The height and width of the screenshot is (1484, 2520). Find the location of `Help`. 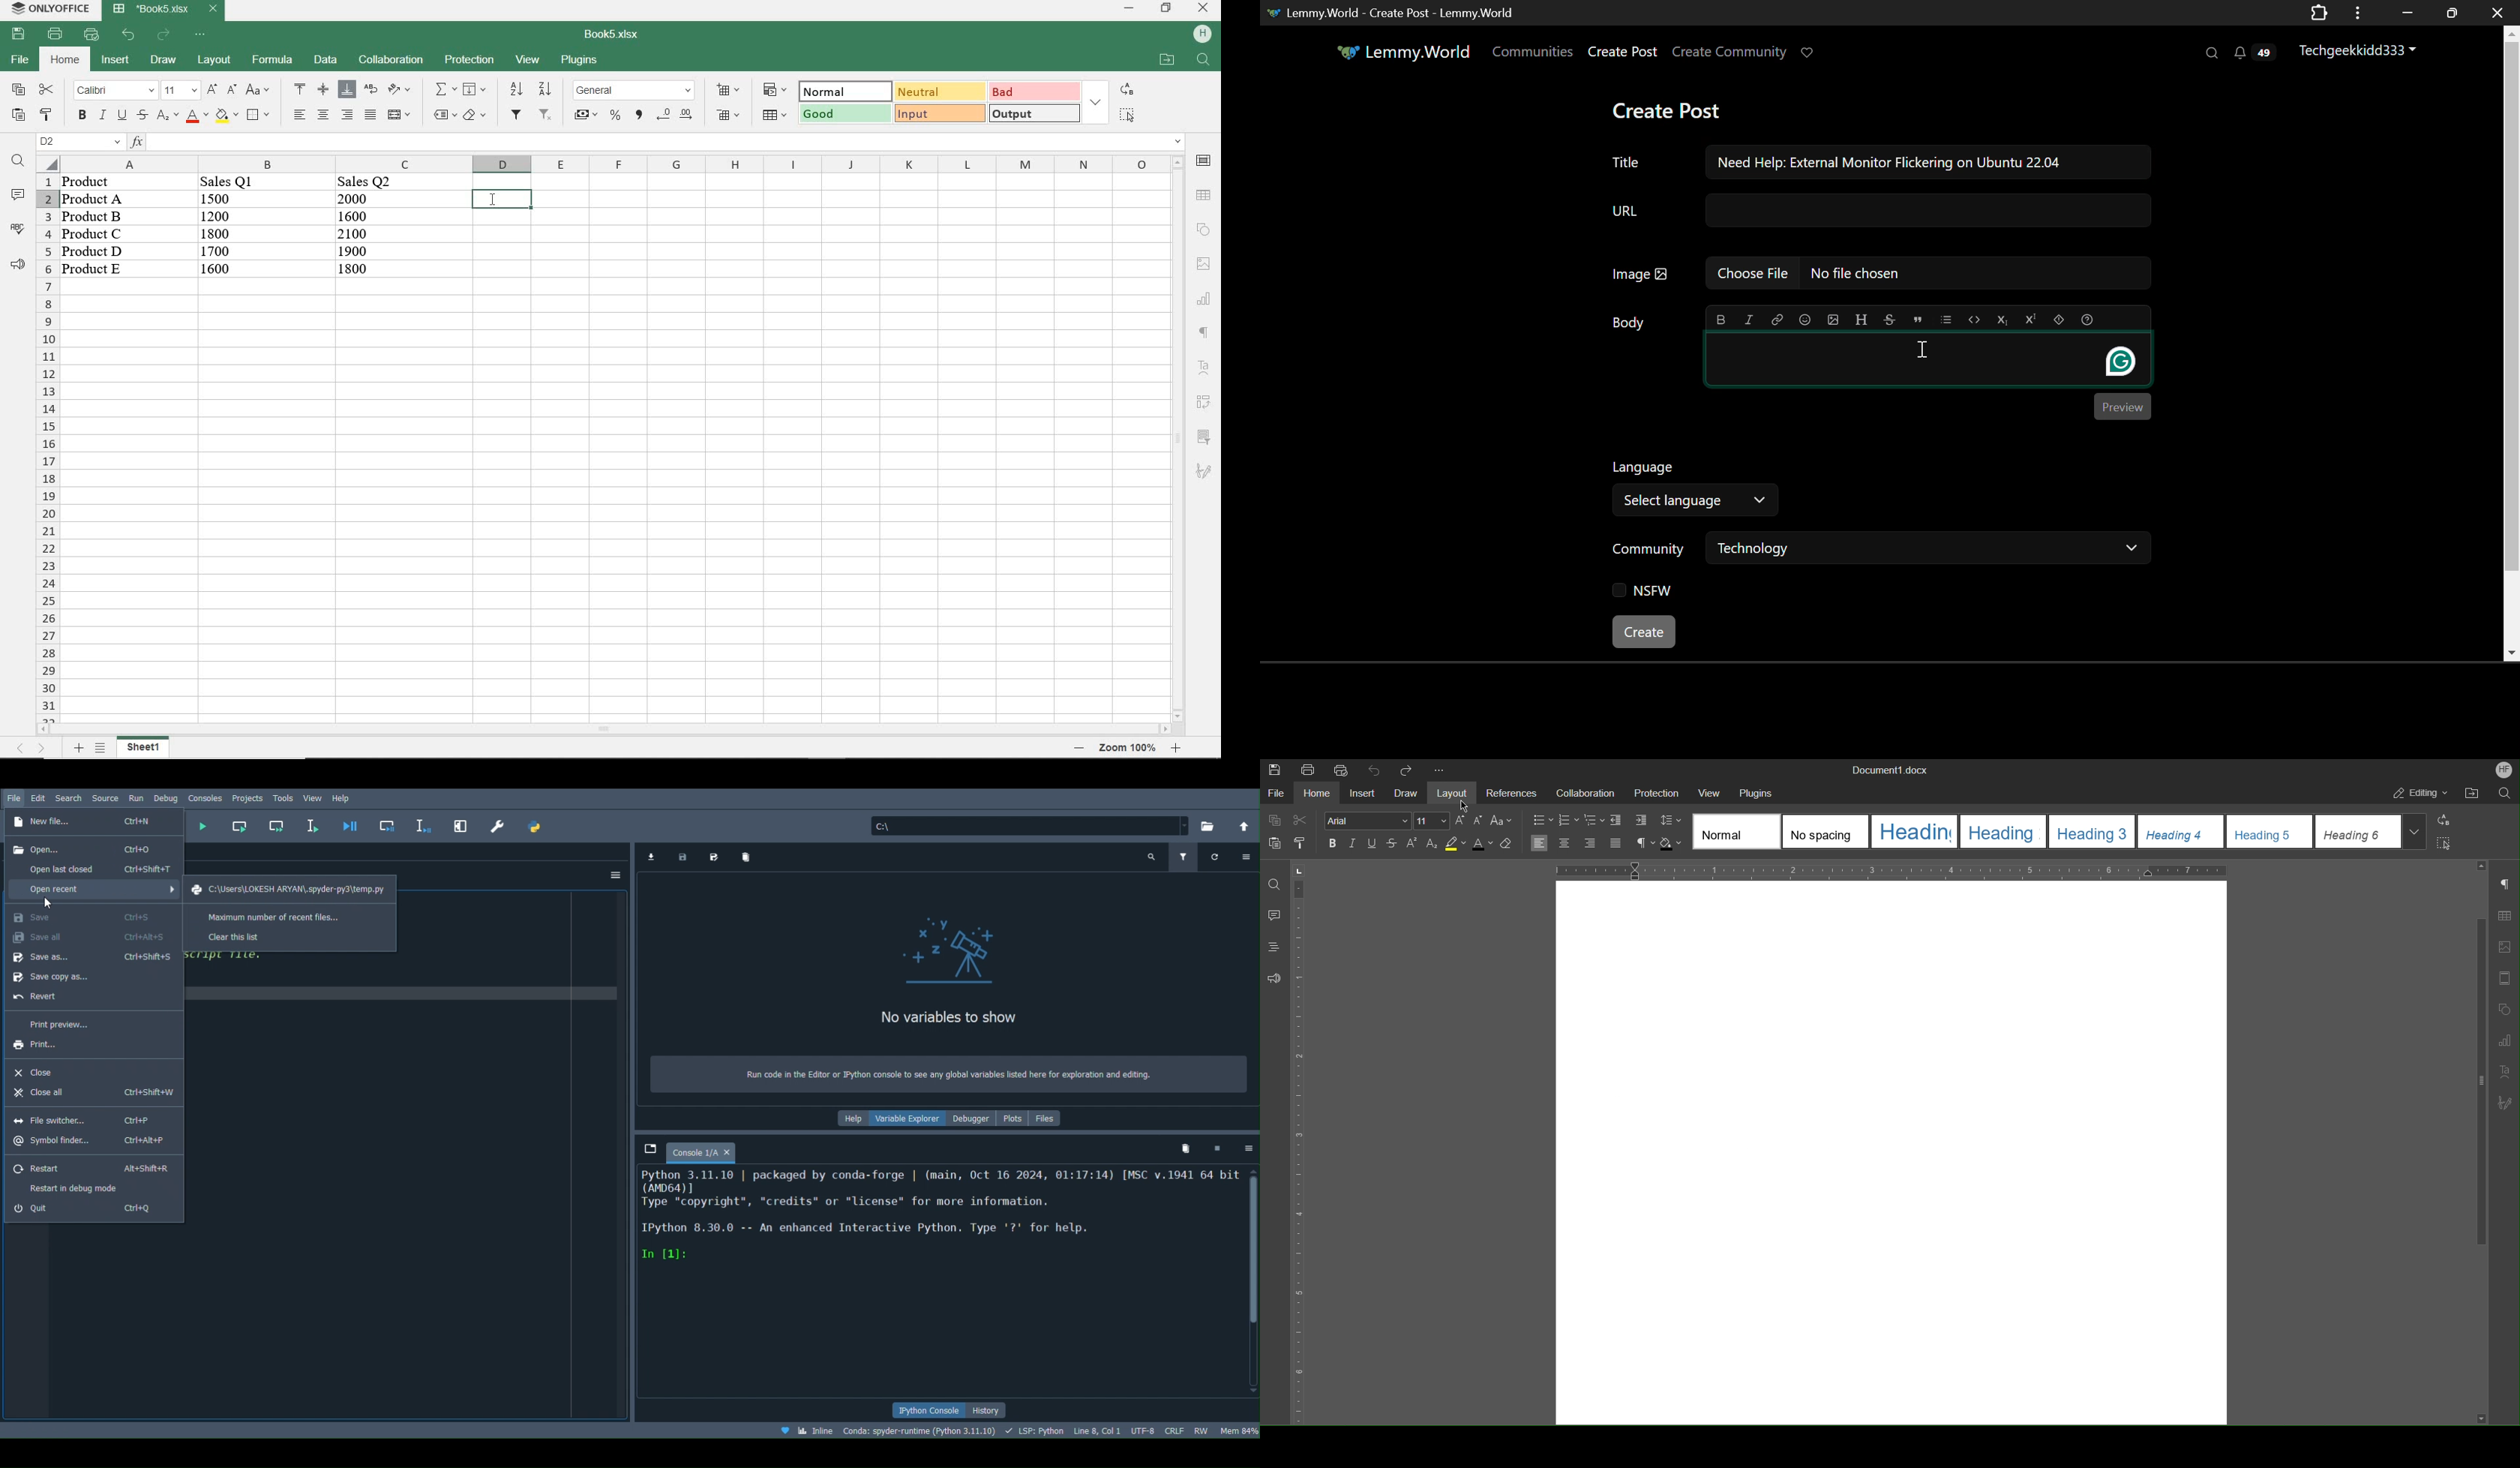

Help is located at coordinates (850, 1121).